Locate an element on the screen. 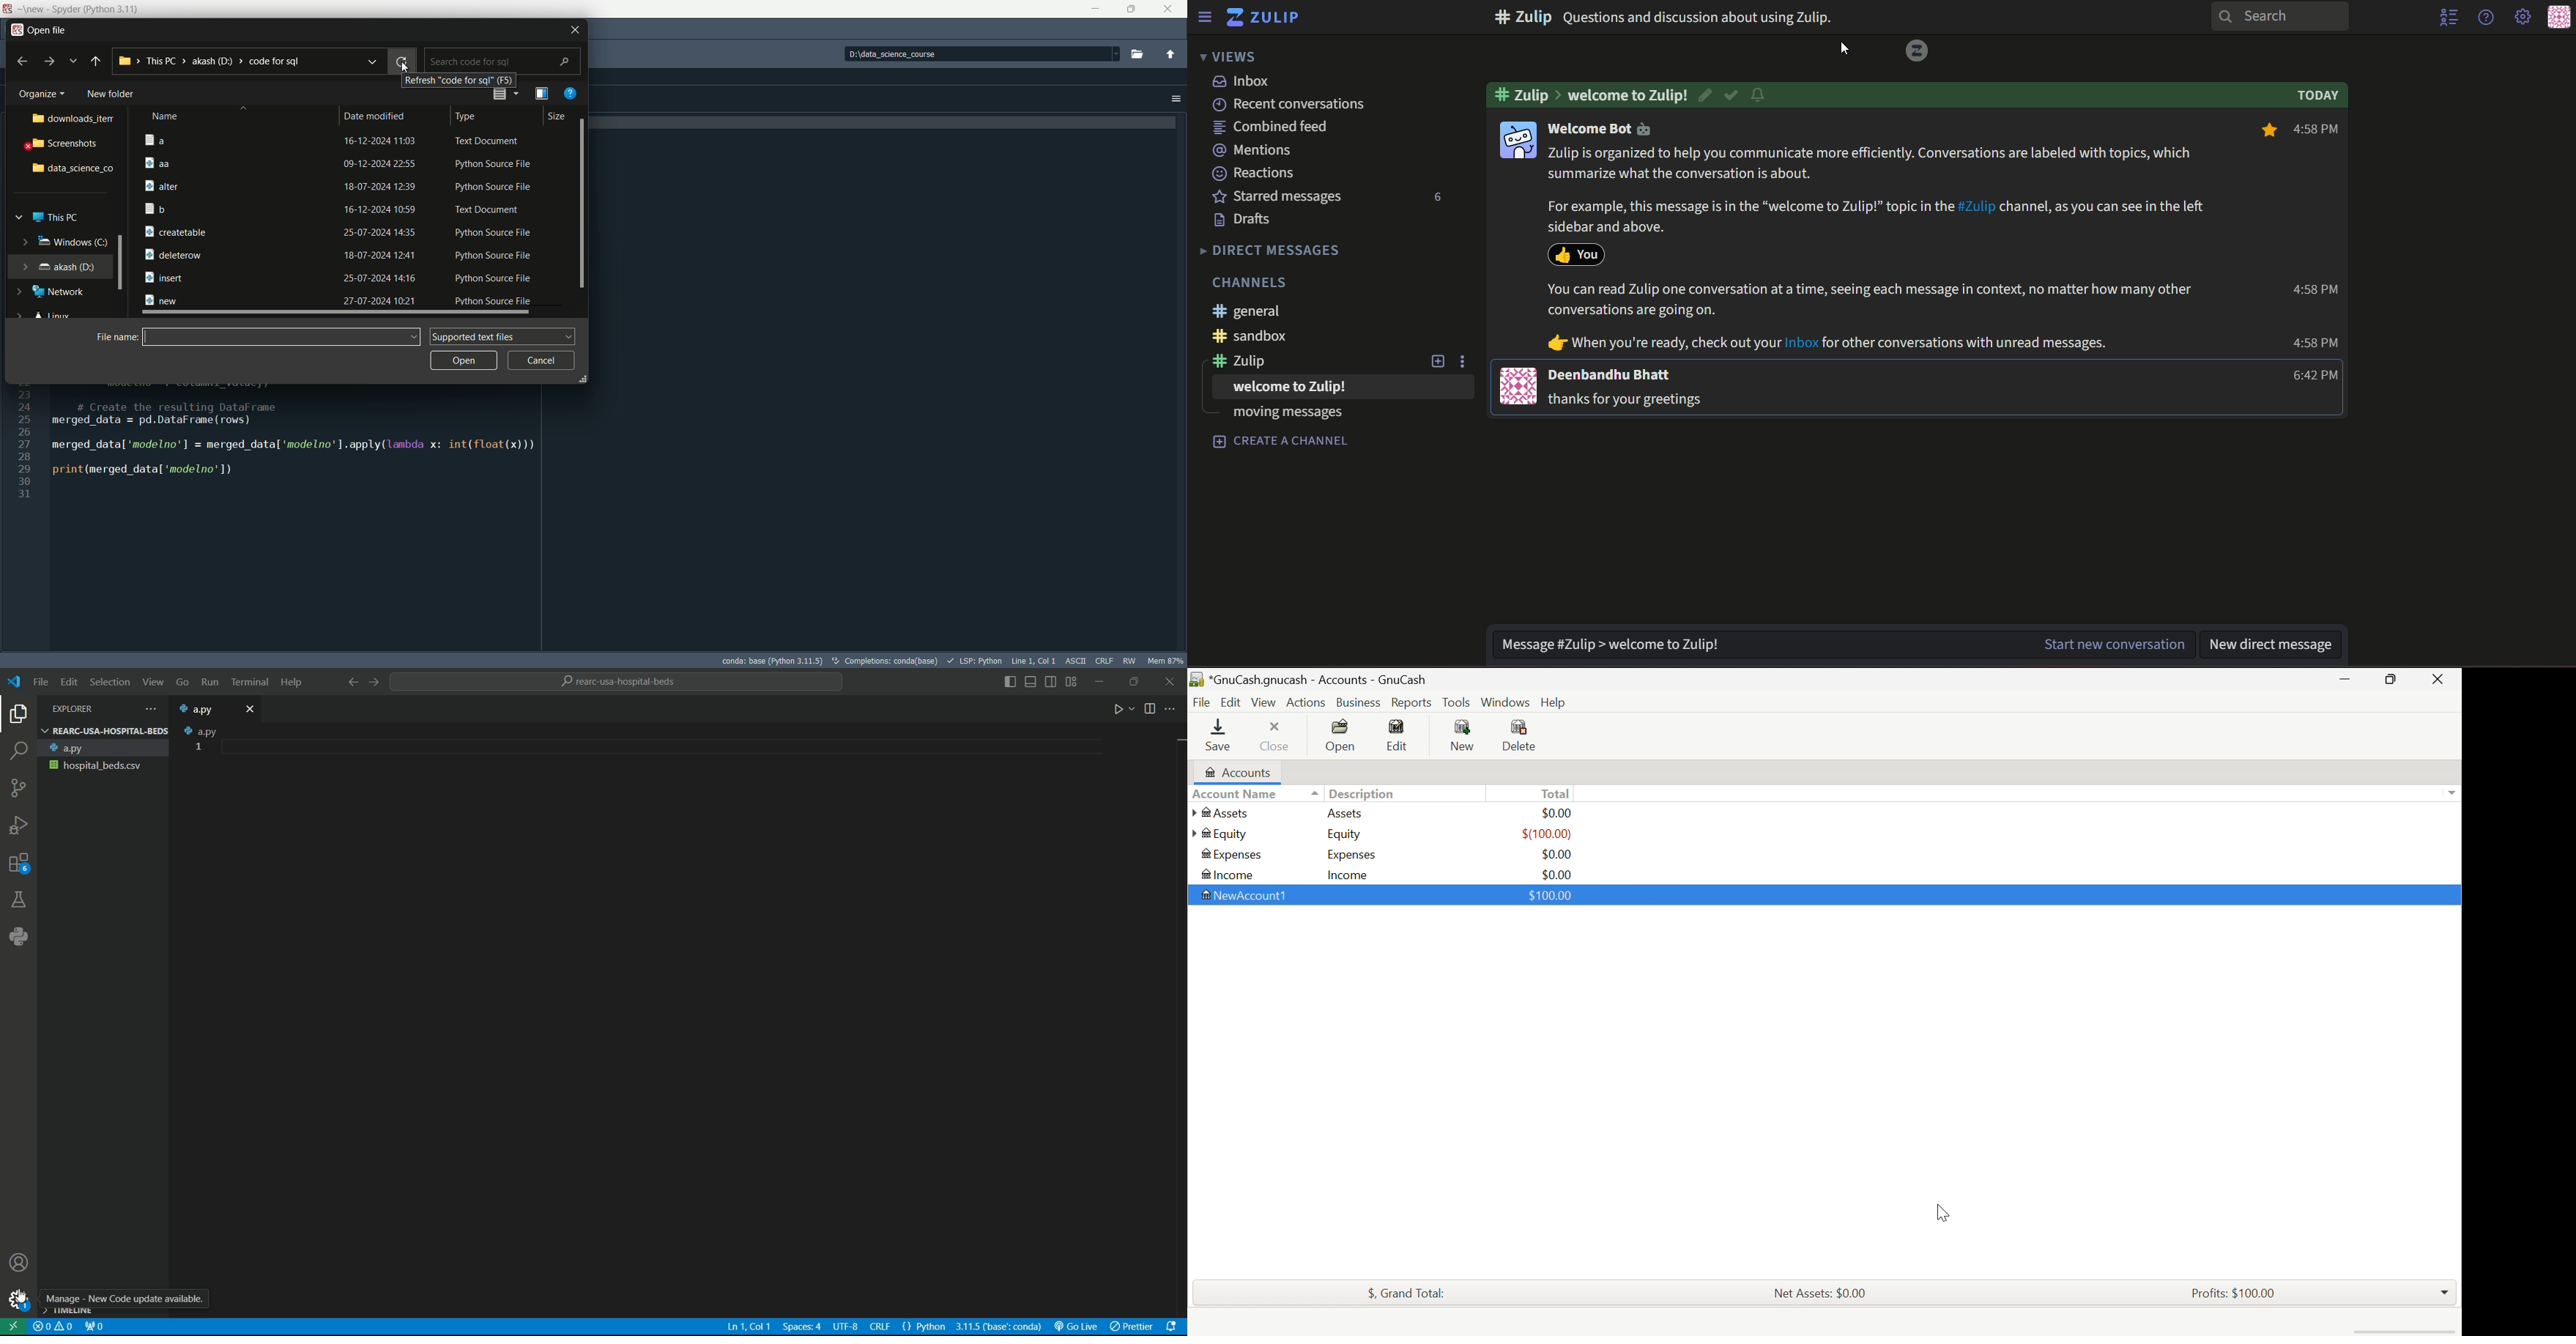 The height and width of the screenshot is (1344, 2576). personal menu is located at coordinates (2558, 17).